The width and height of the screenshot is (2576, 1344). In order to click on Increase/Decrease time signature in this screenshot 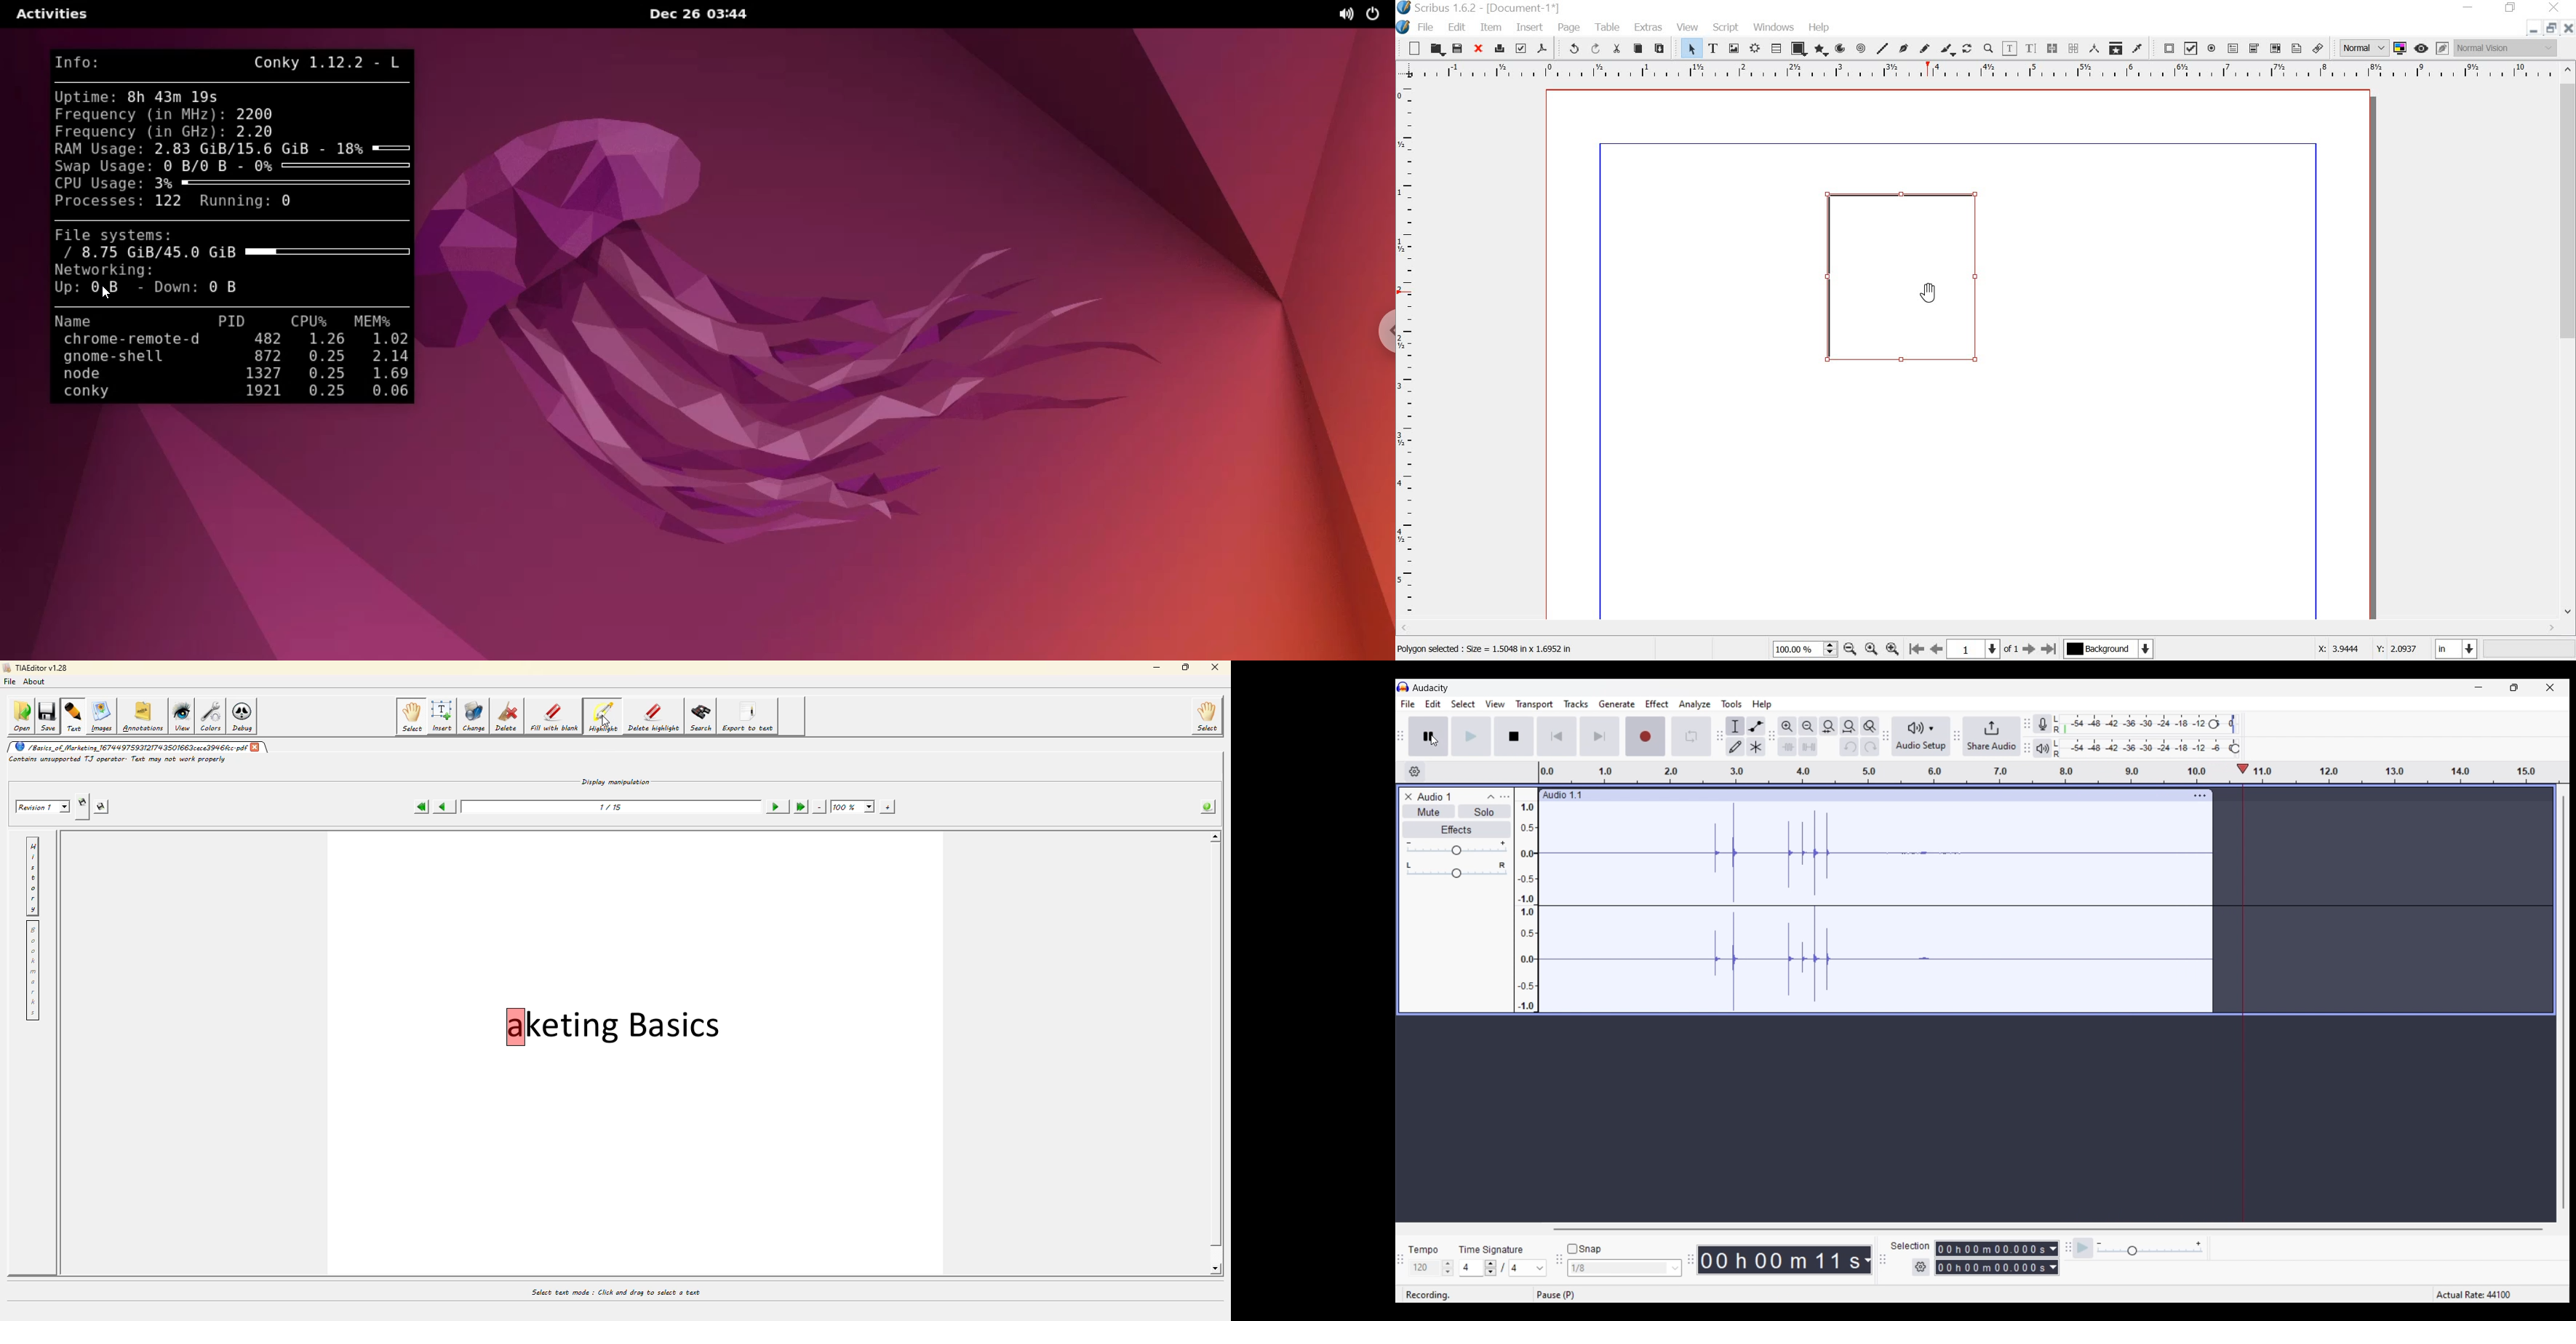, I will do `click(1491, 1268)`.